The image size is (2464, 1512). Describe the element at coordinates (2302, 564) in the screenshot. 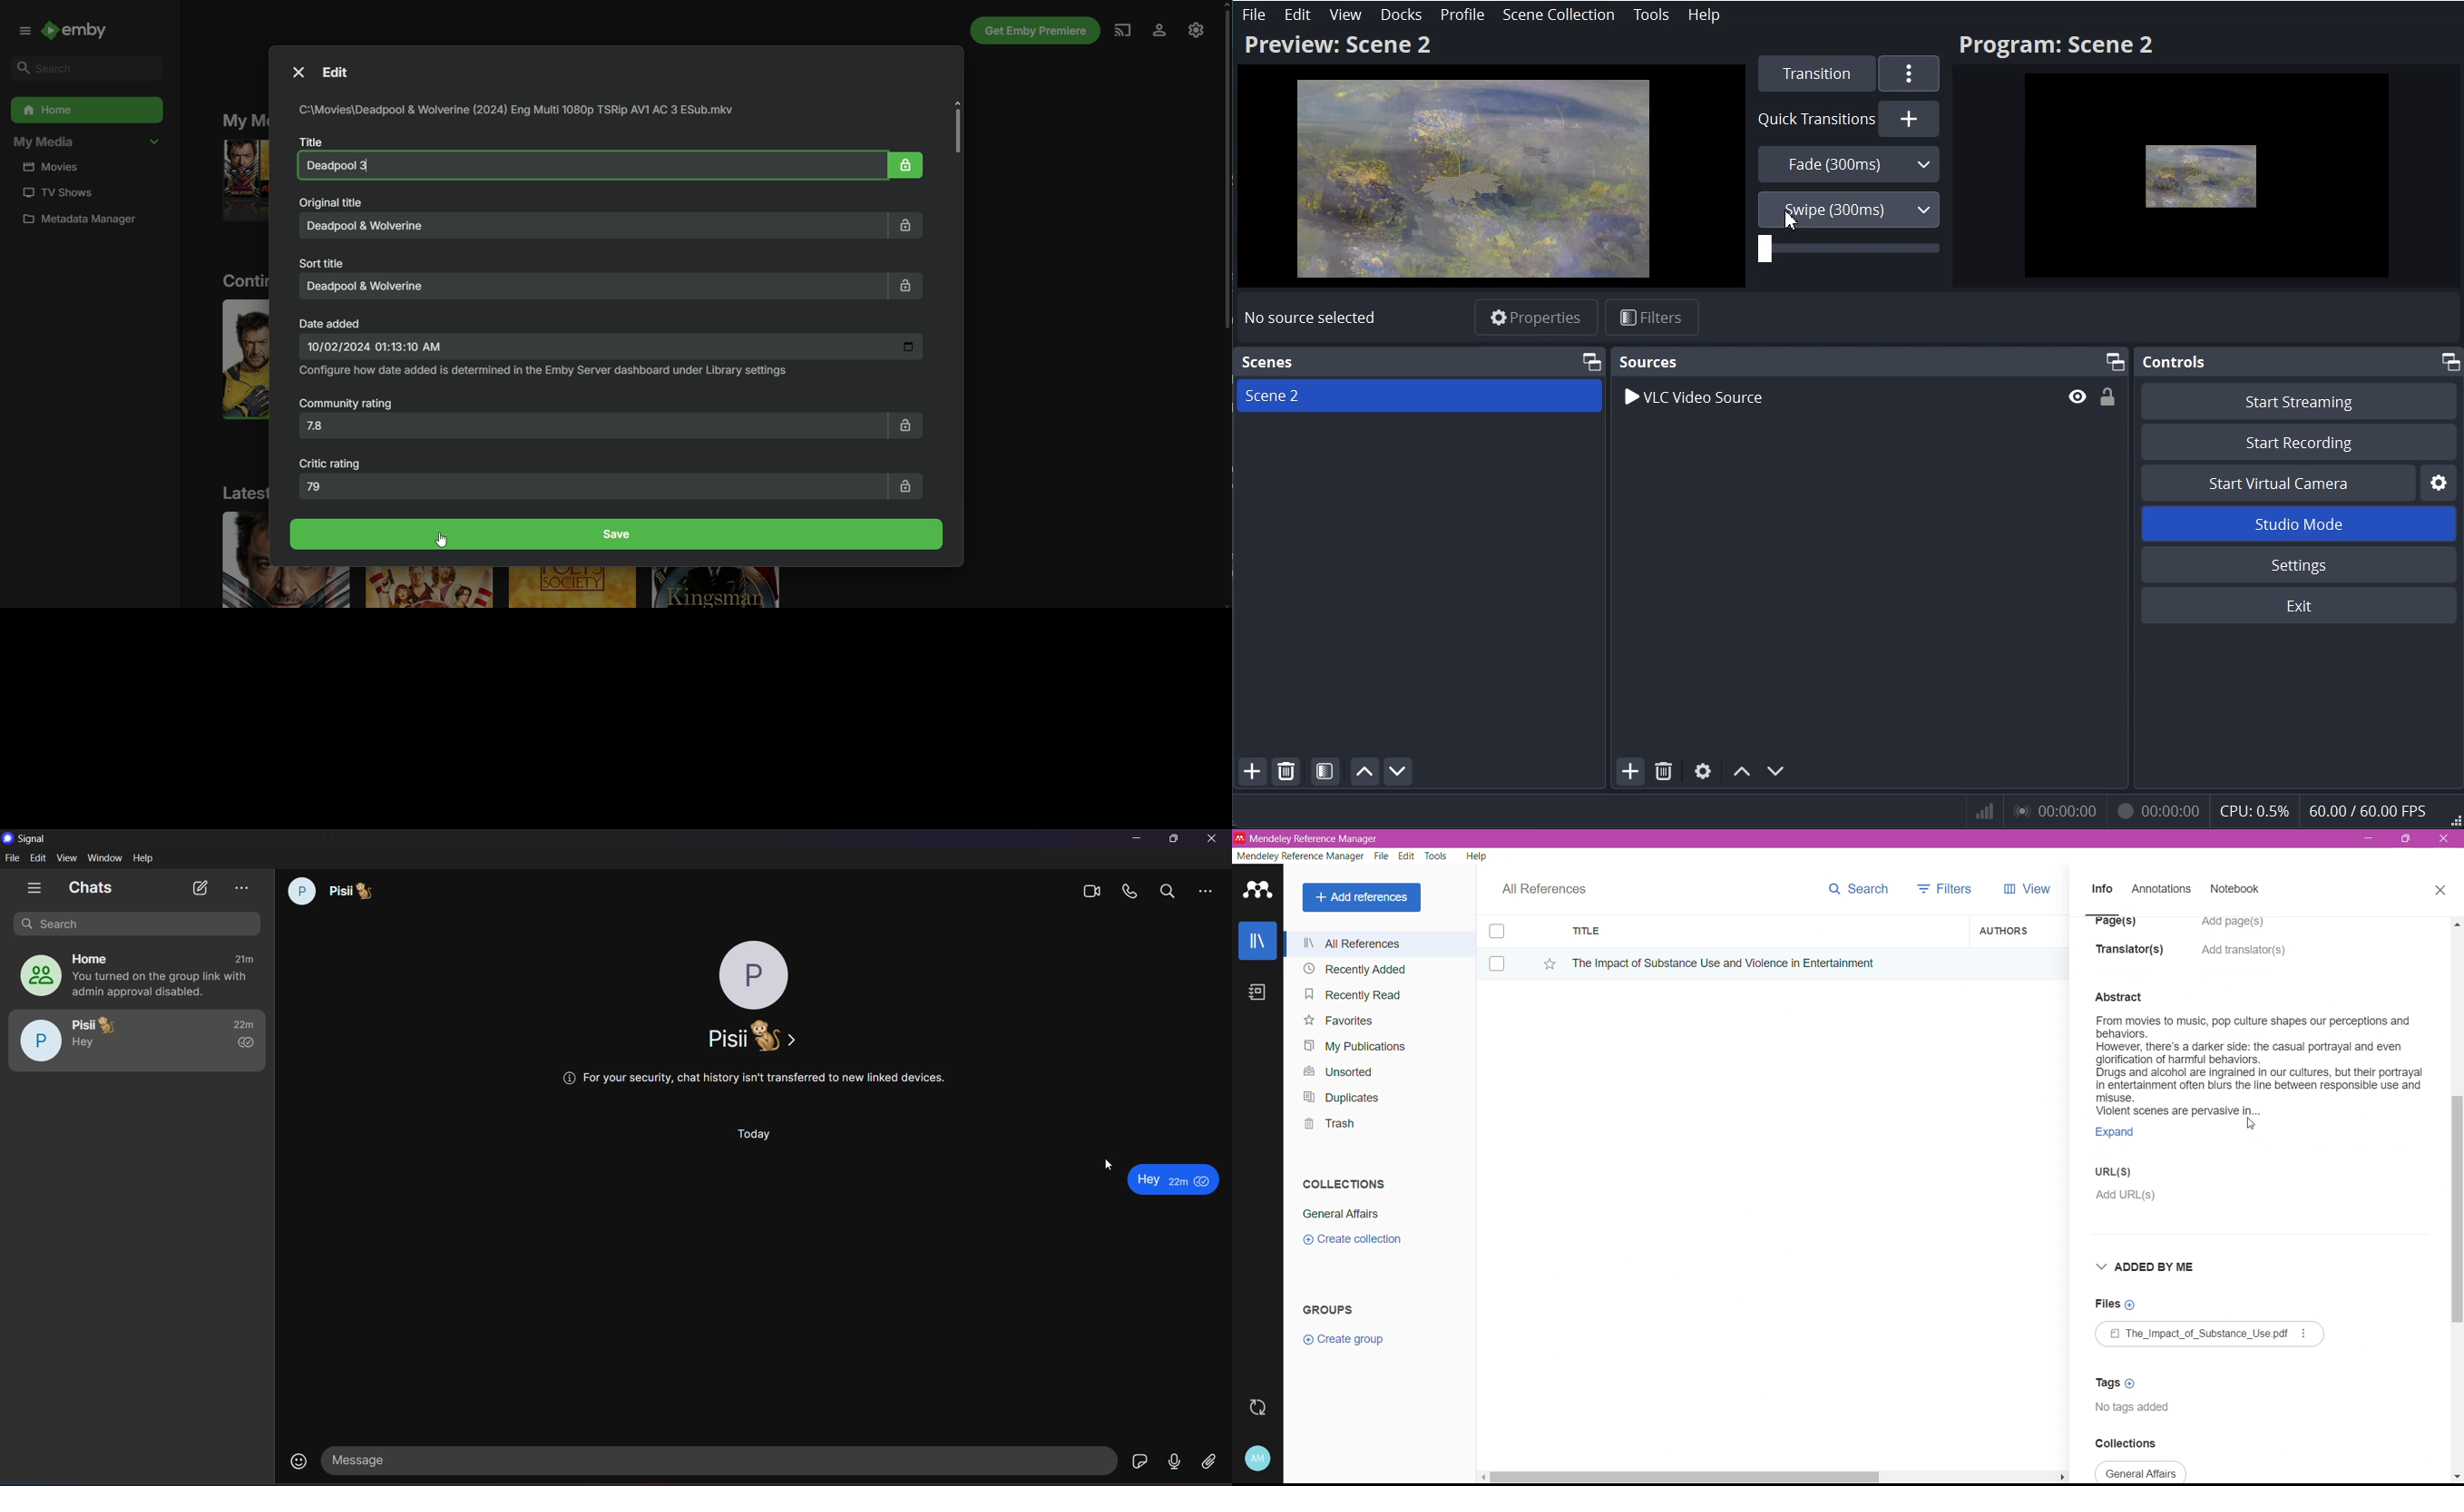

I see `Settings` at that location.